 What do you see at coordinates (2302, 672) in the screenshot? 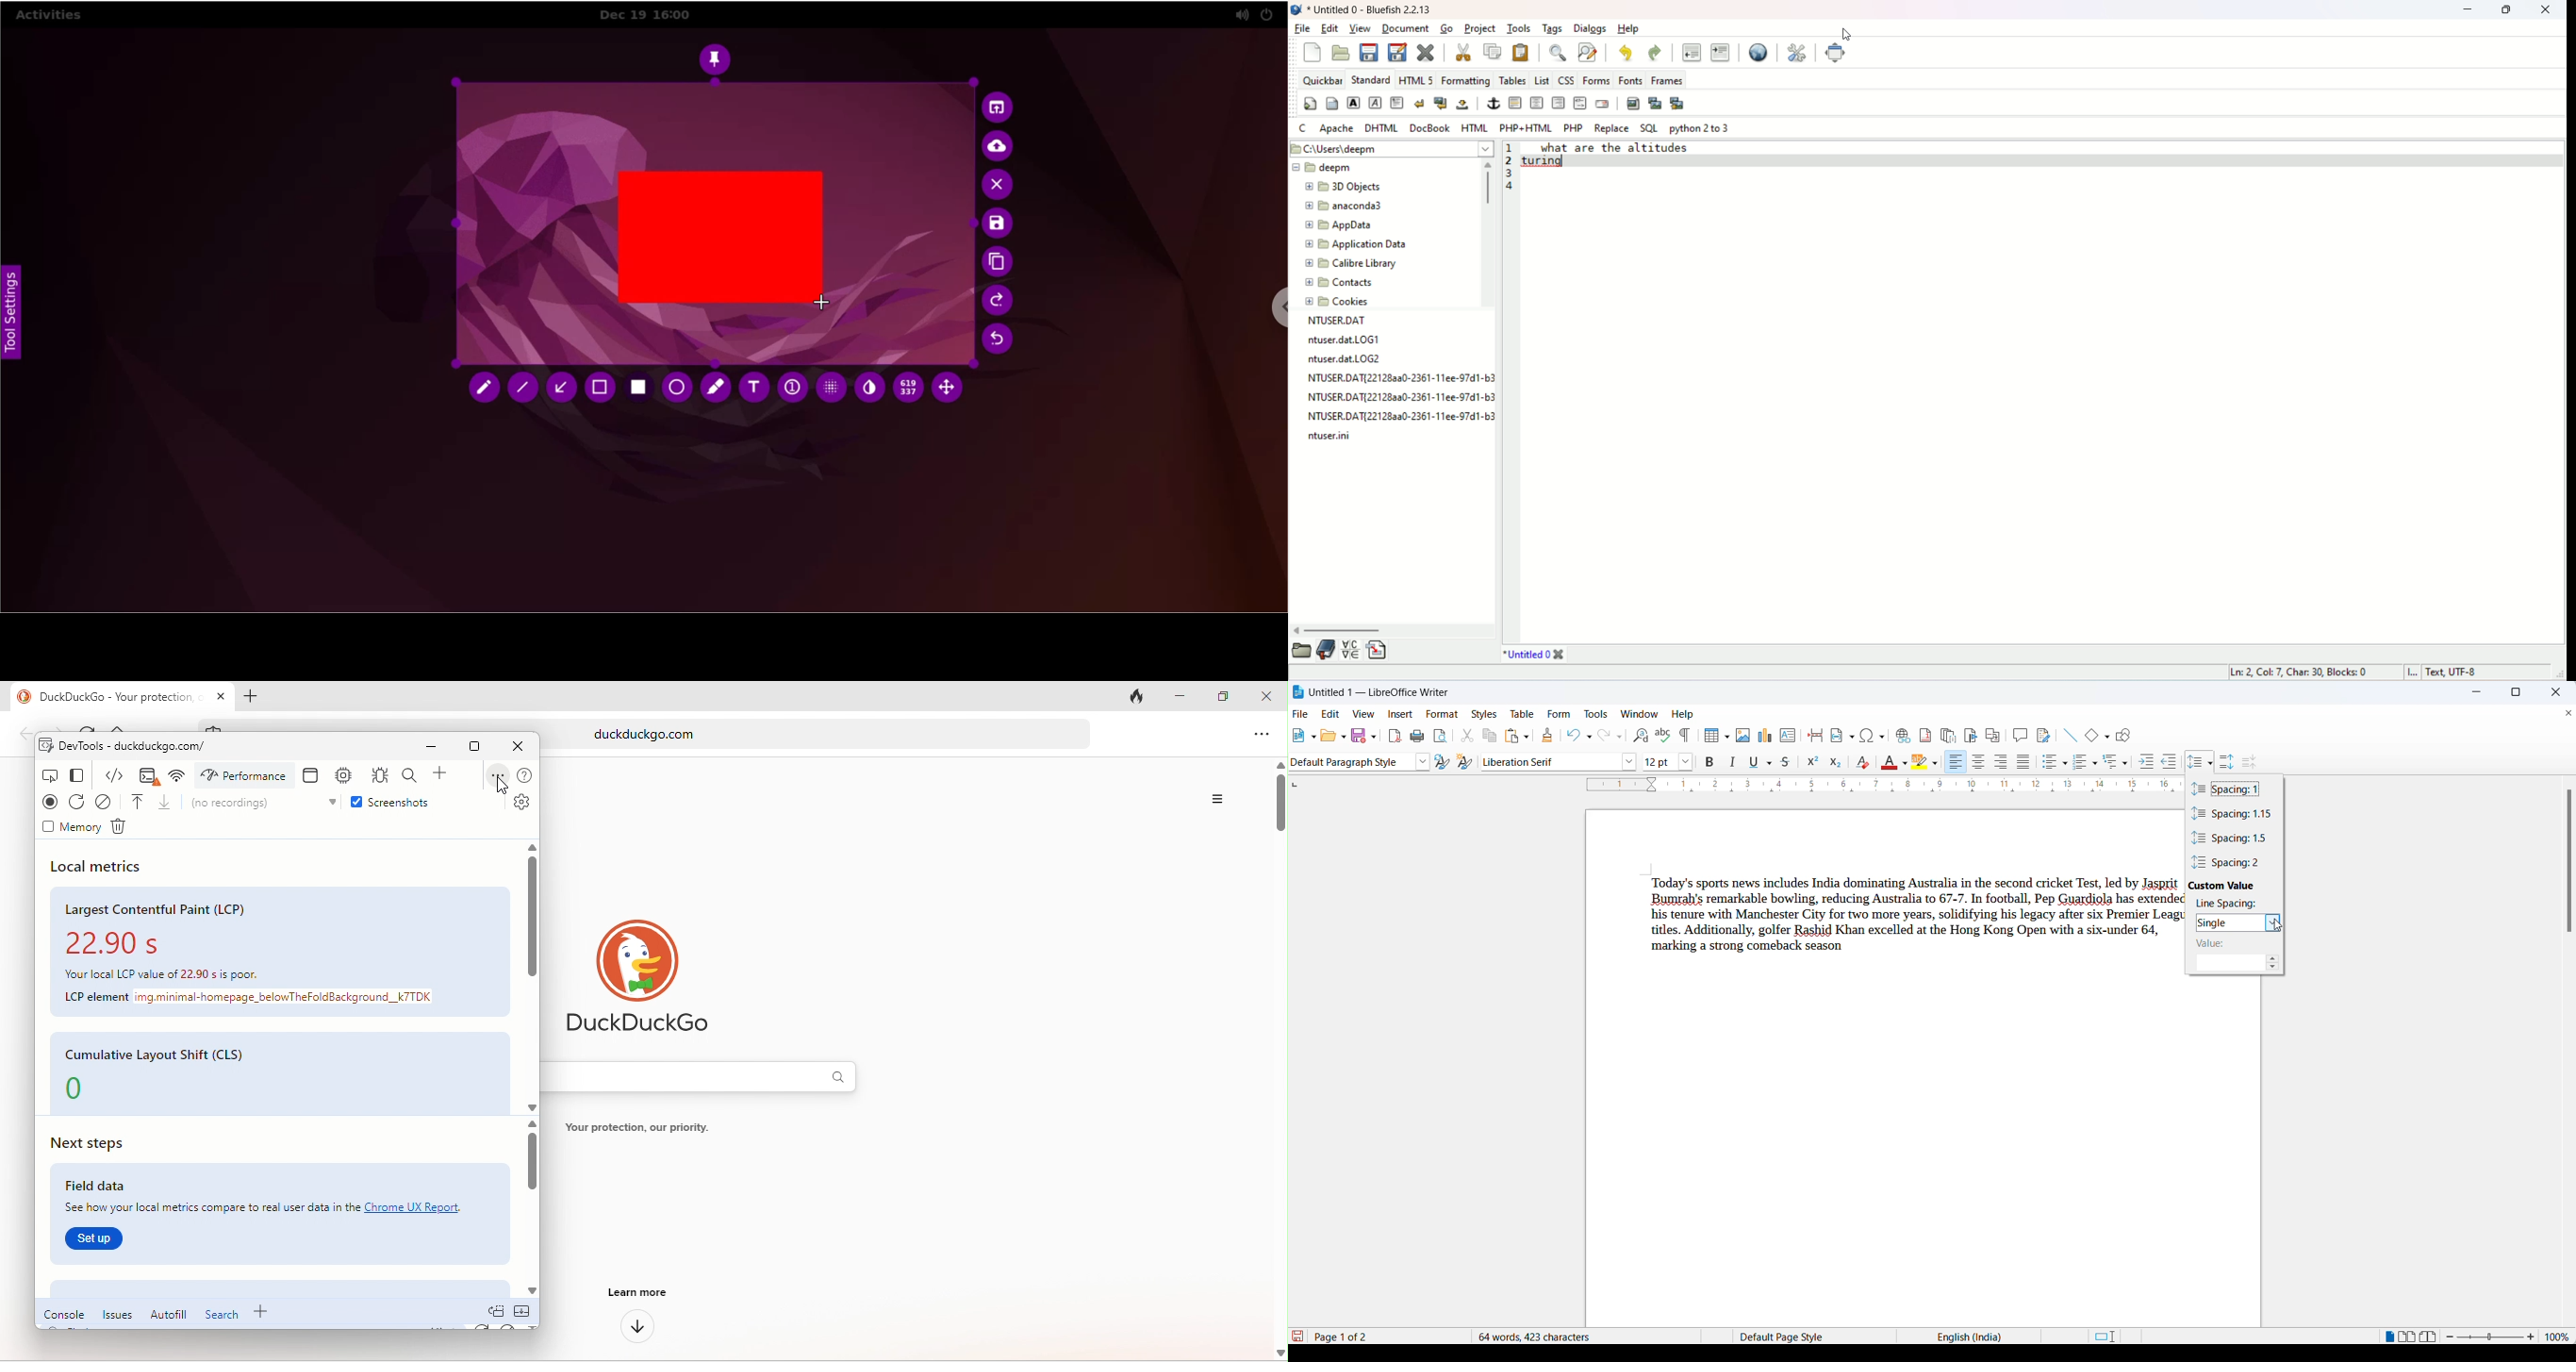
I see `ln, col, char, blocks` at bounding box center [2302, 672].